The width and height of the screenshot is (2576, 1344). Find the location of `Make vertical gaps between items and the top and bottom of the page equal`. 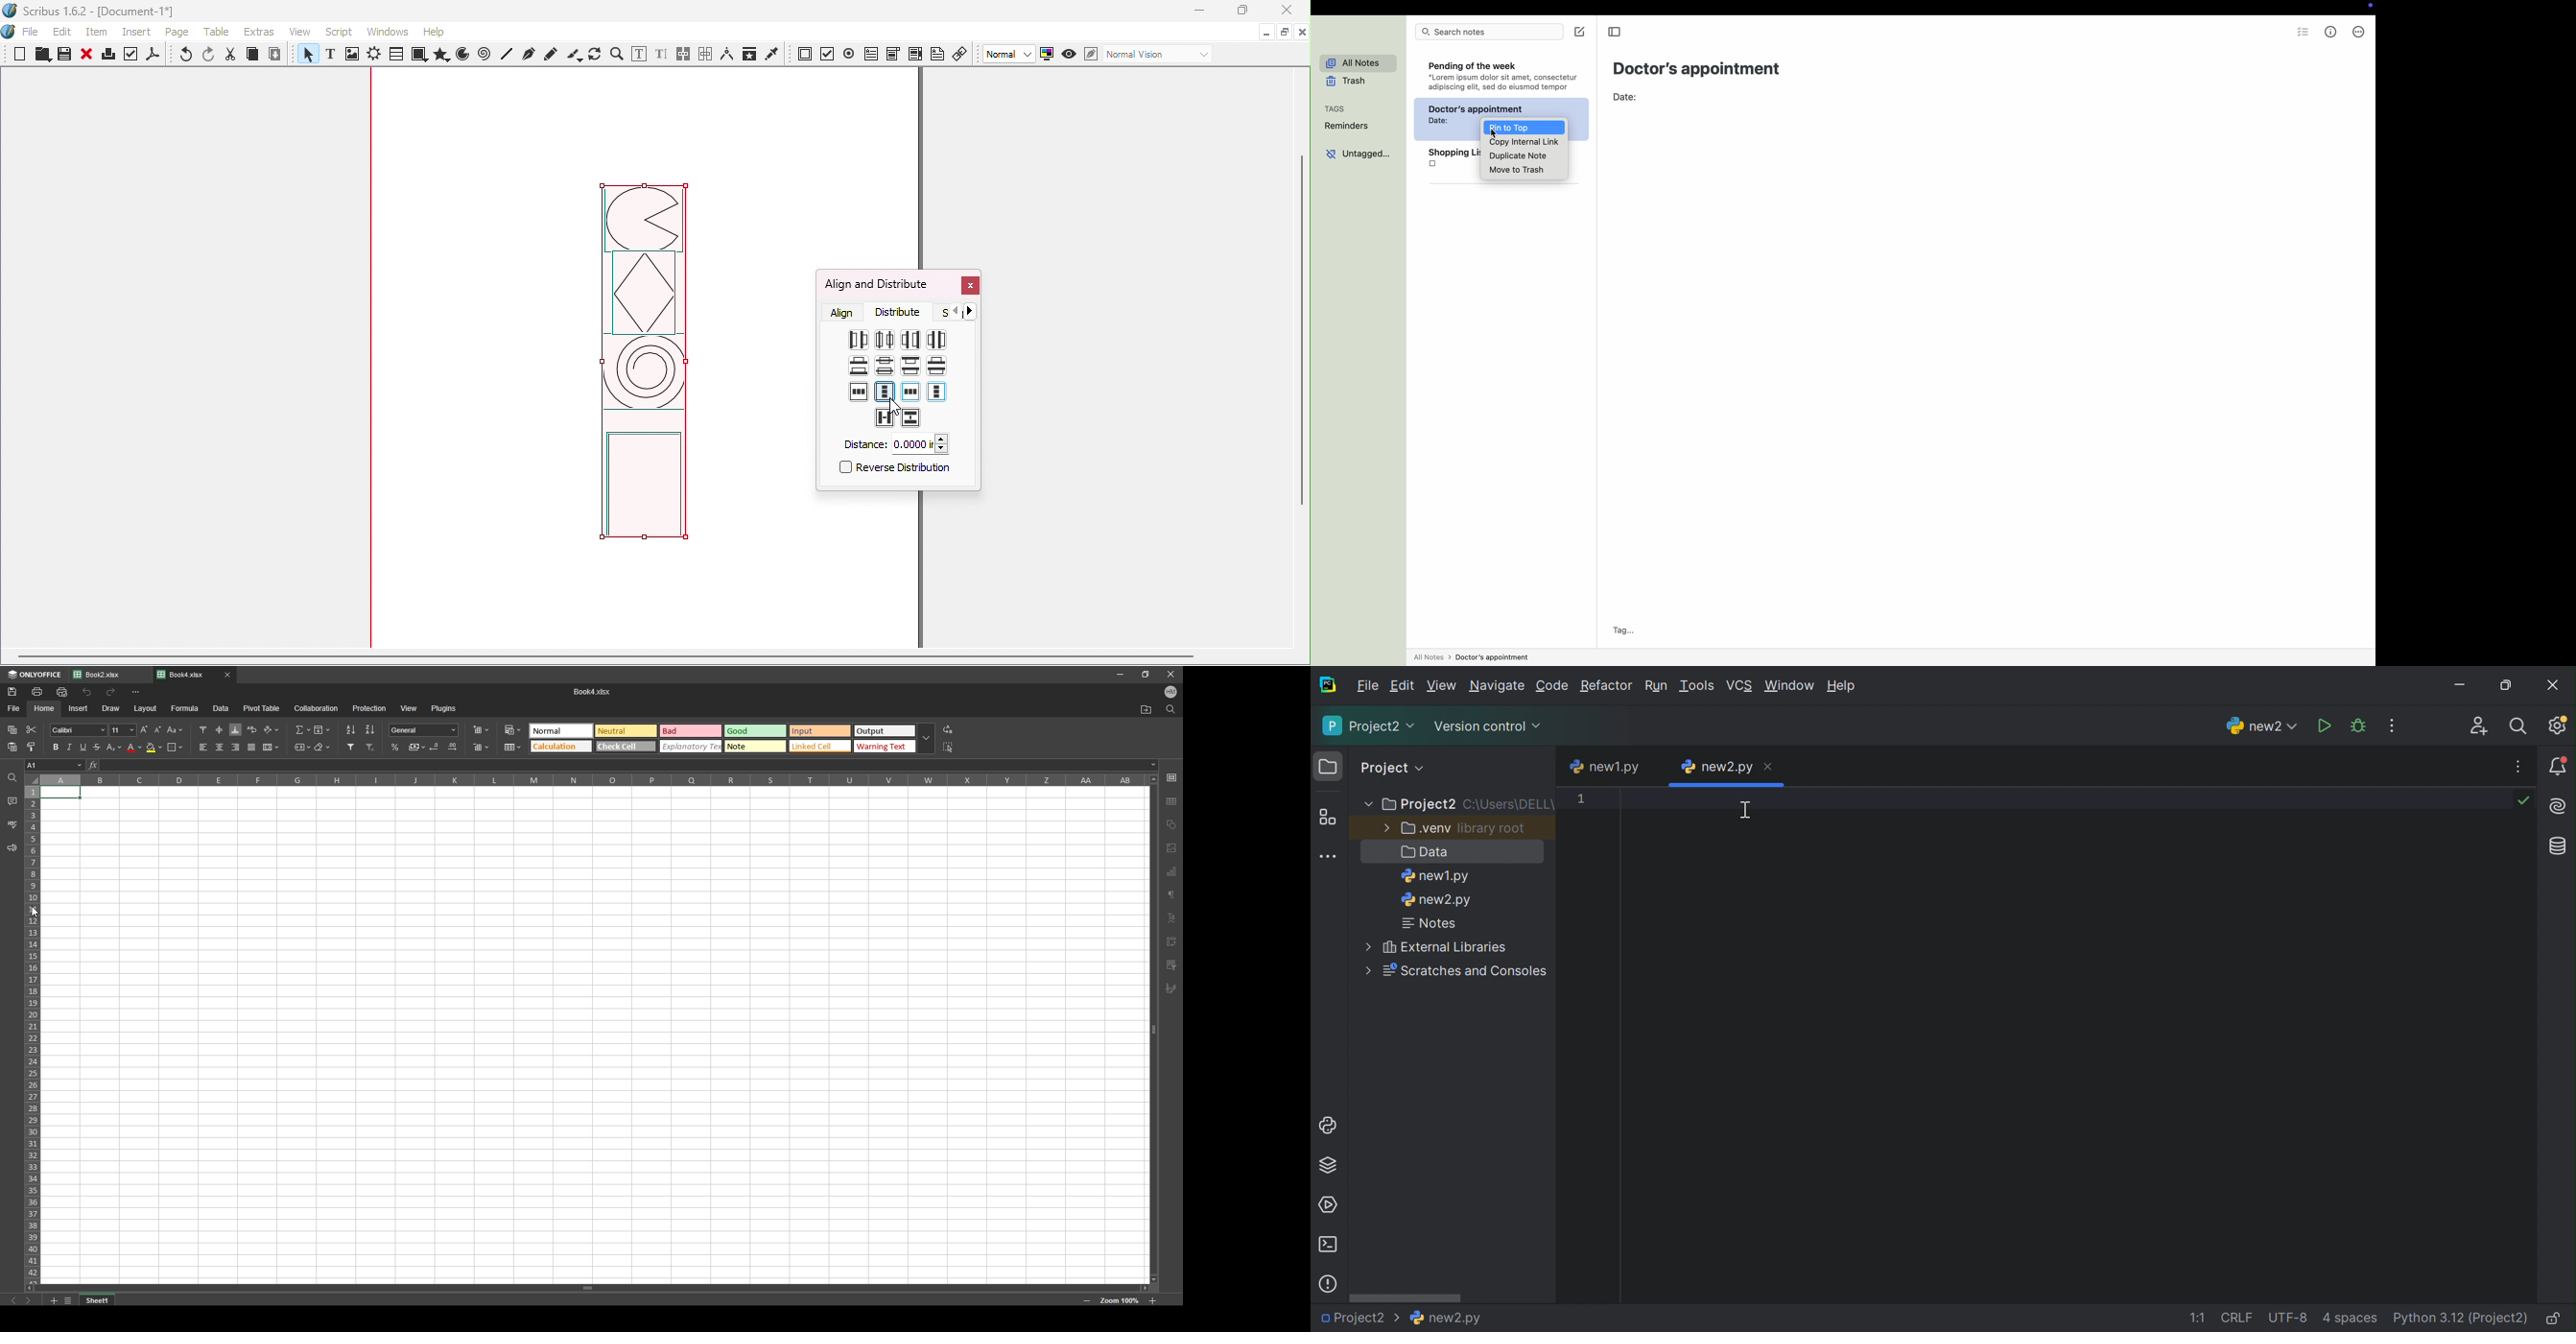

Make vertical gaps between items and the top and bottom of the page equal is located at coordinates (885, 392).